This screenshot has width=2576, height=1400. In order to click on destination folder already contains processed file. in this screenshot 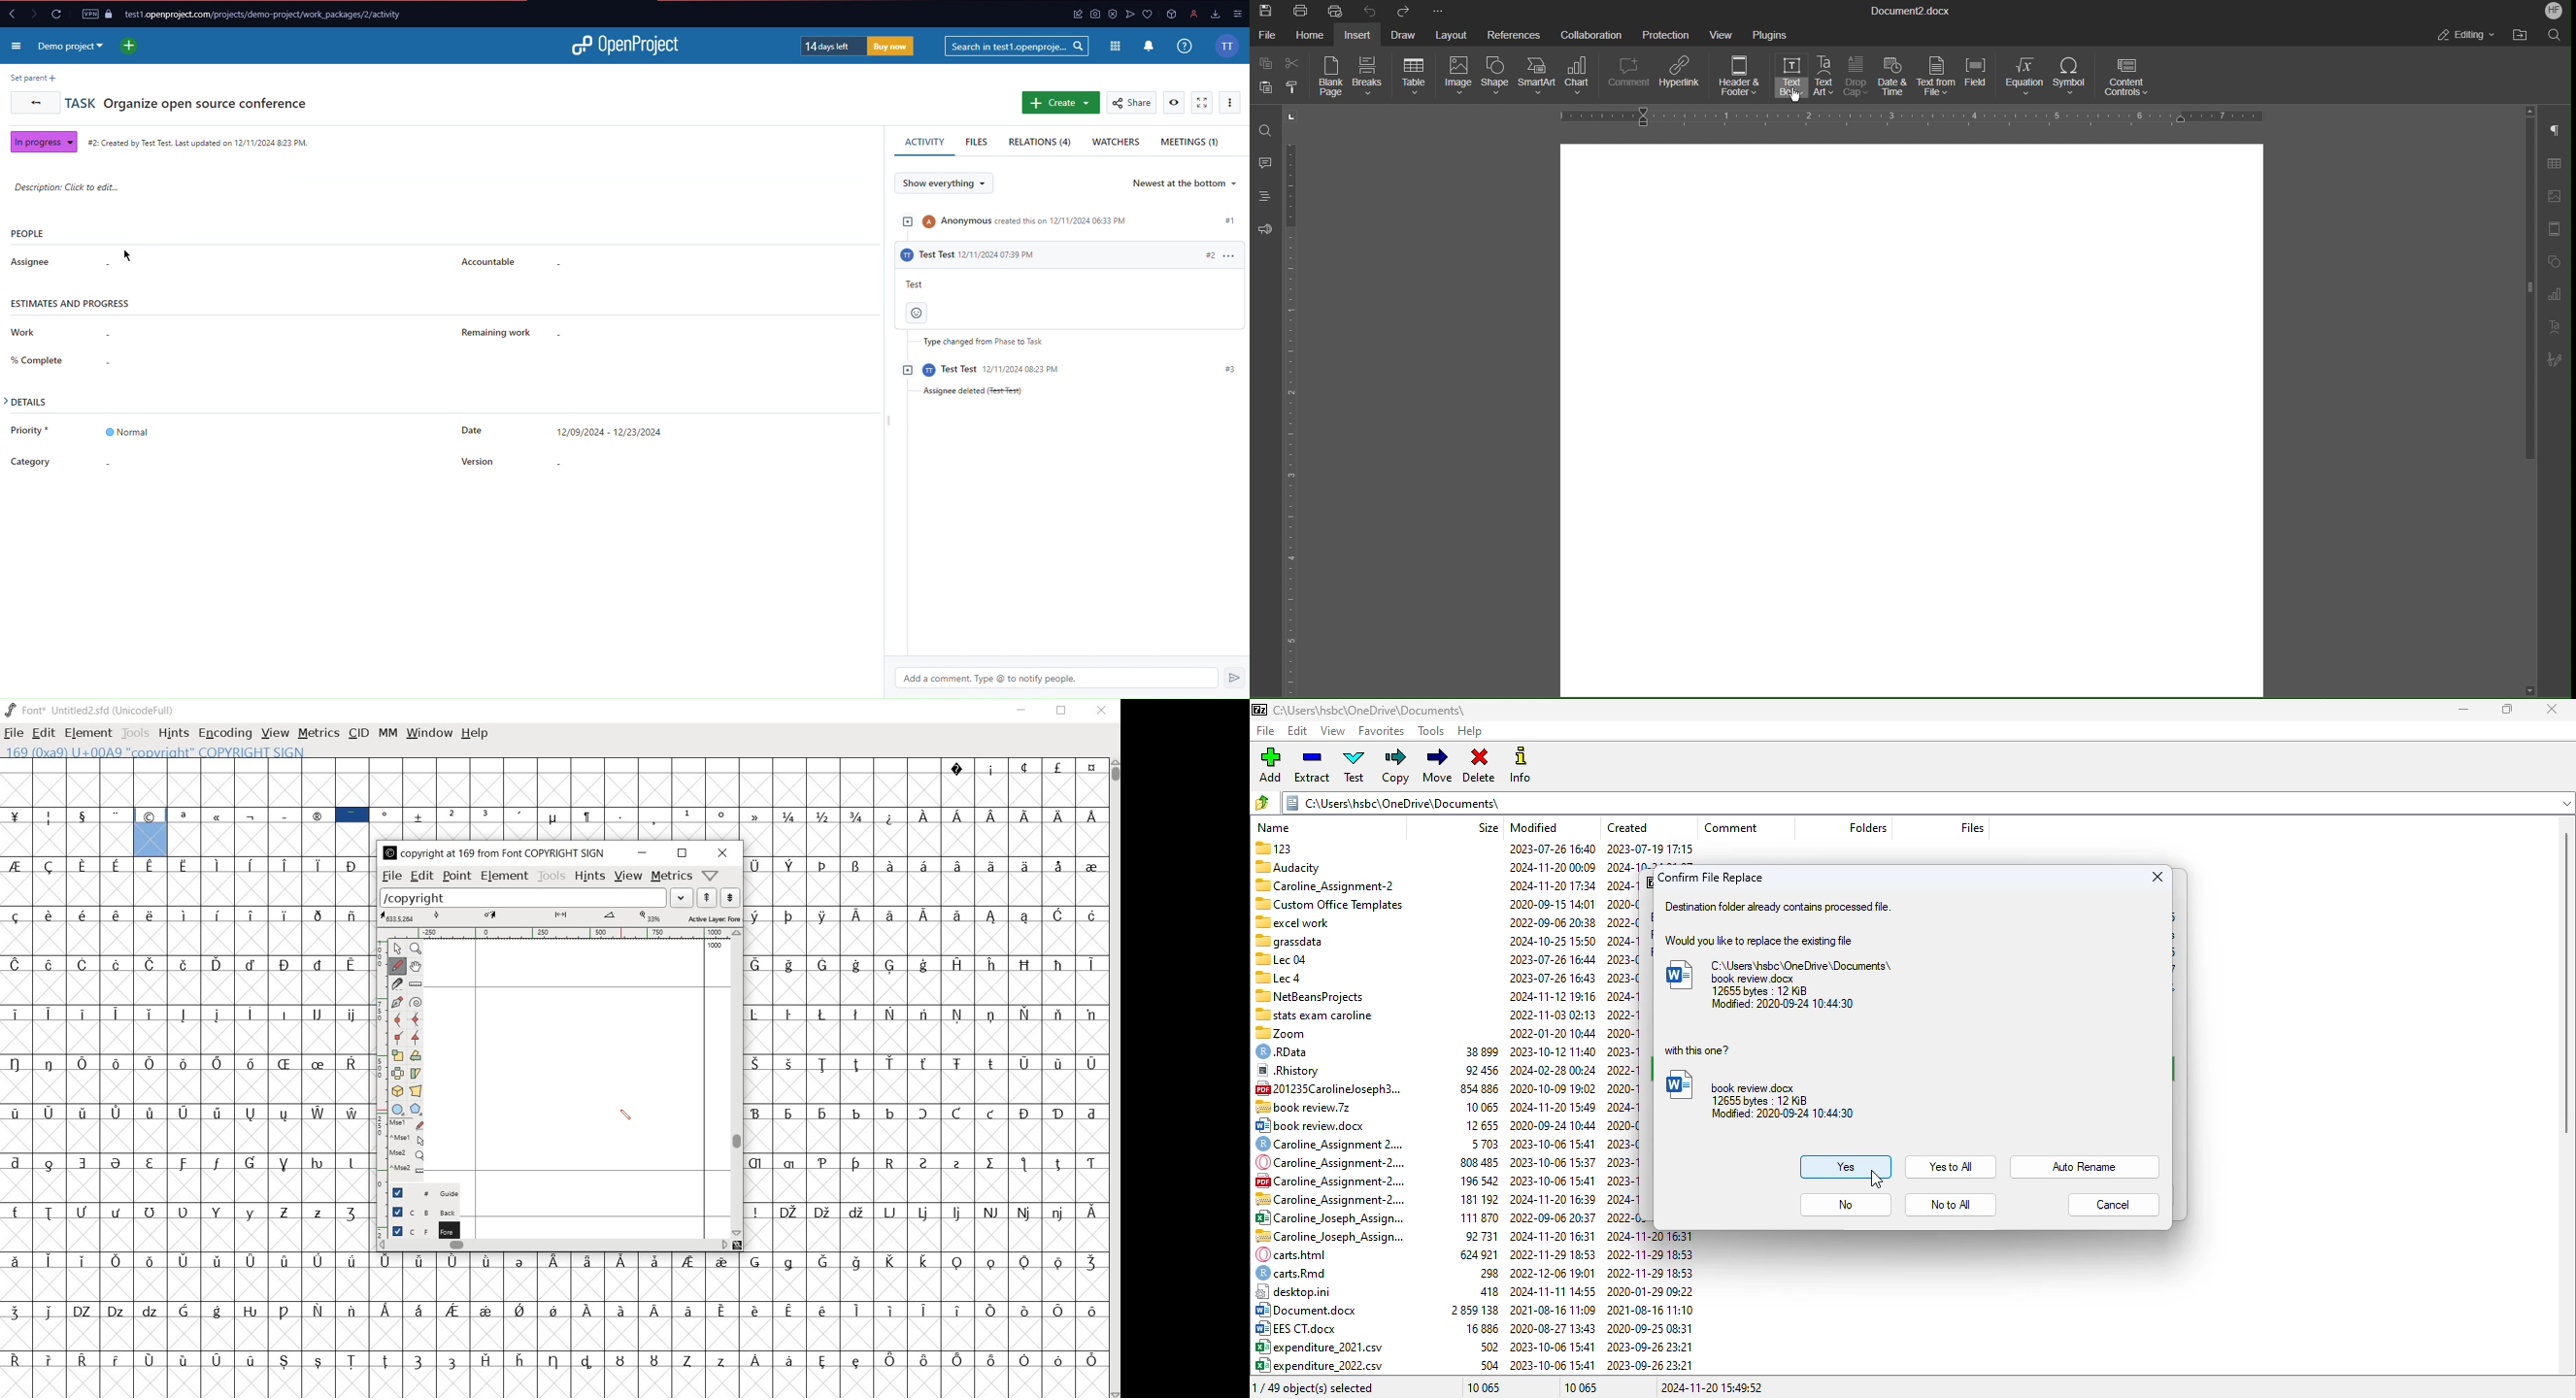, I will do `click(1780, 907)`.